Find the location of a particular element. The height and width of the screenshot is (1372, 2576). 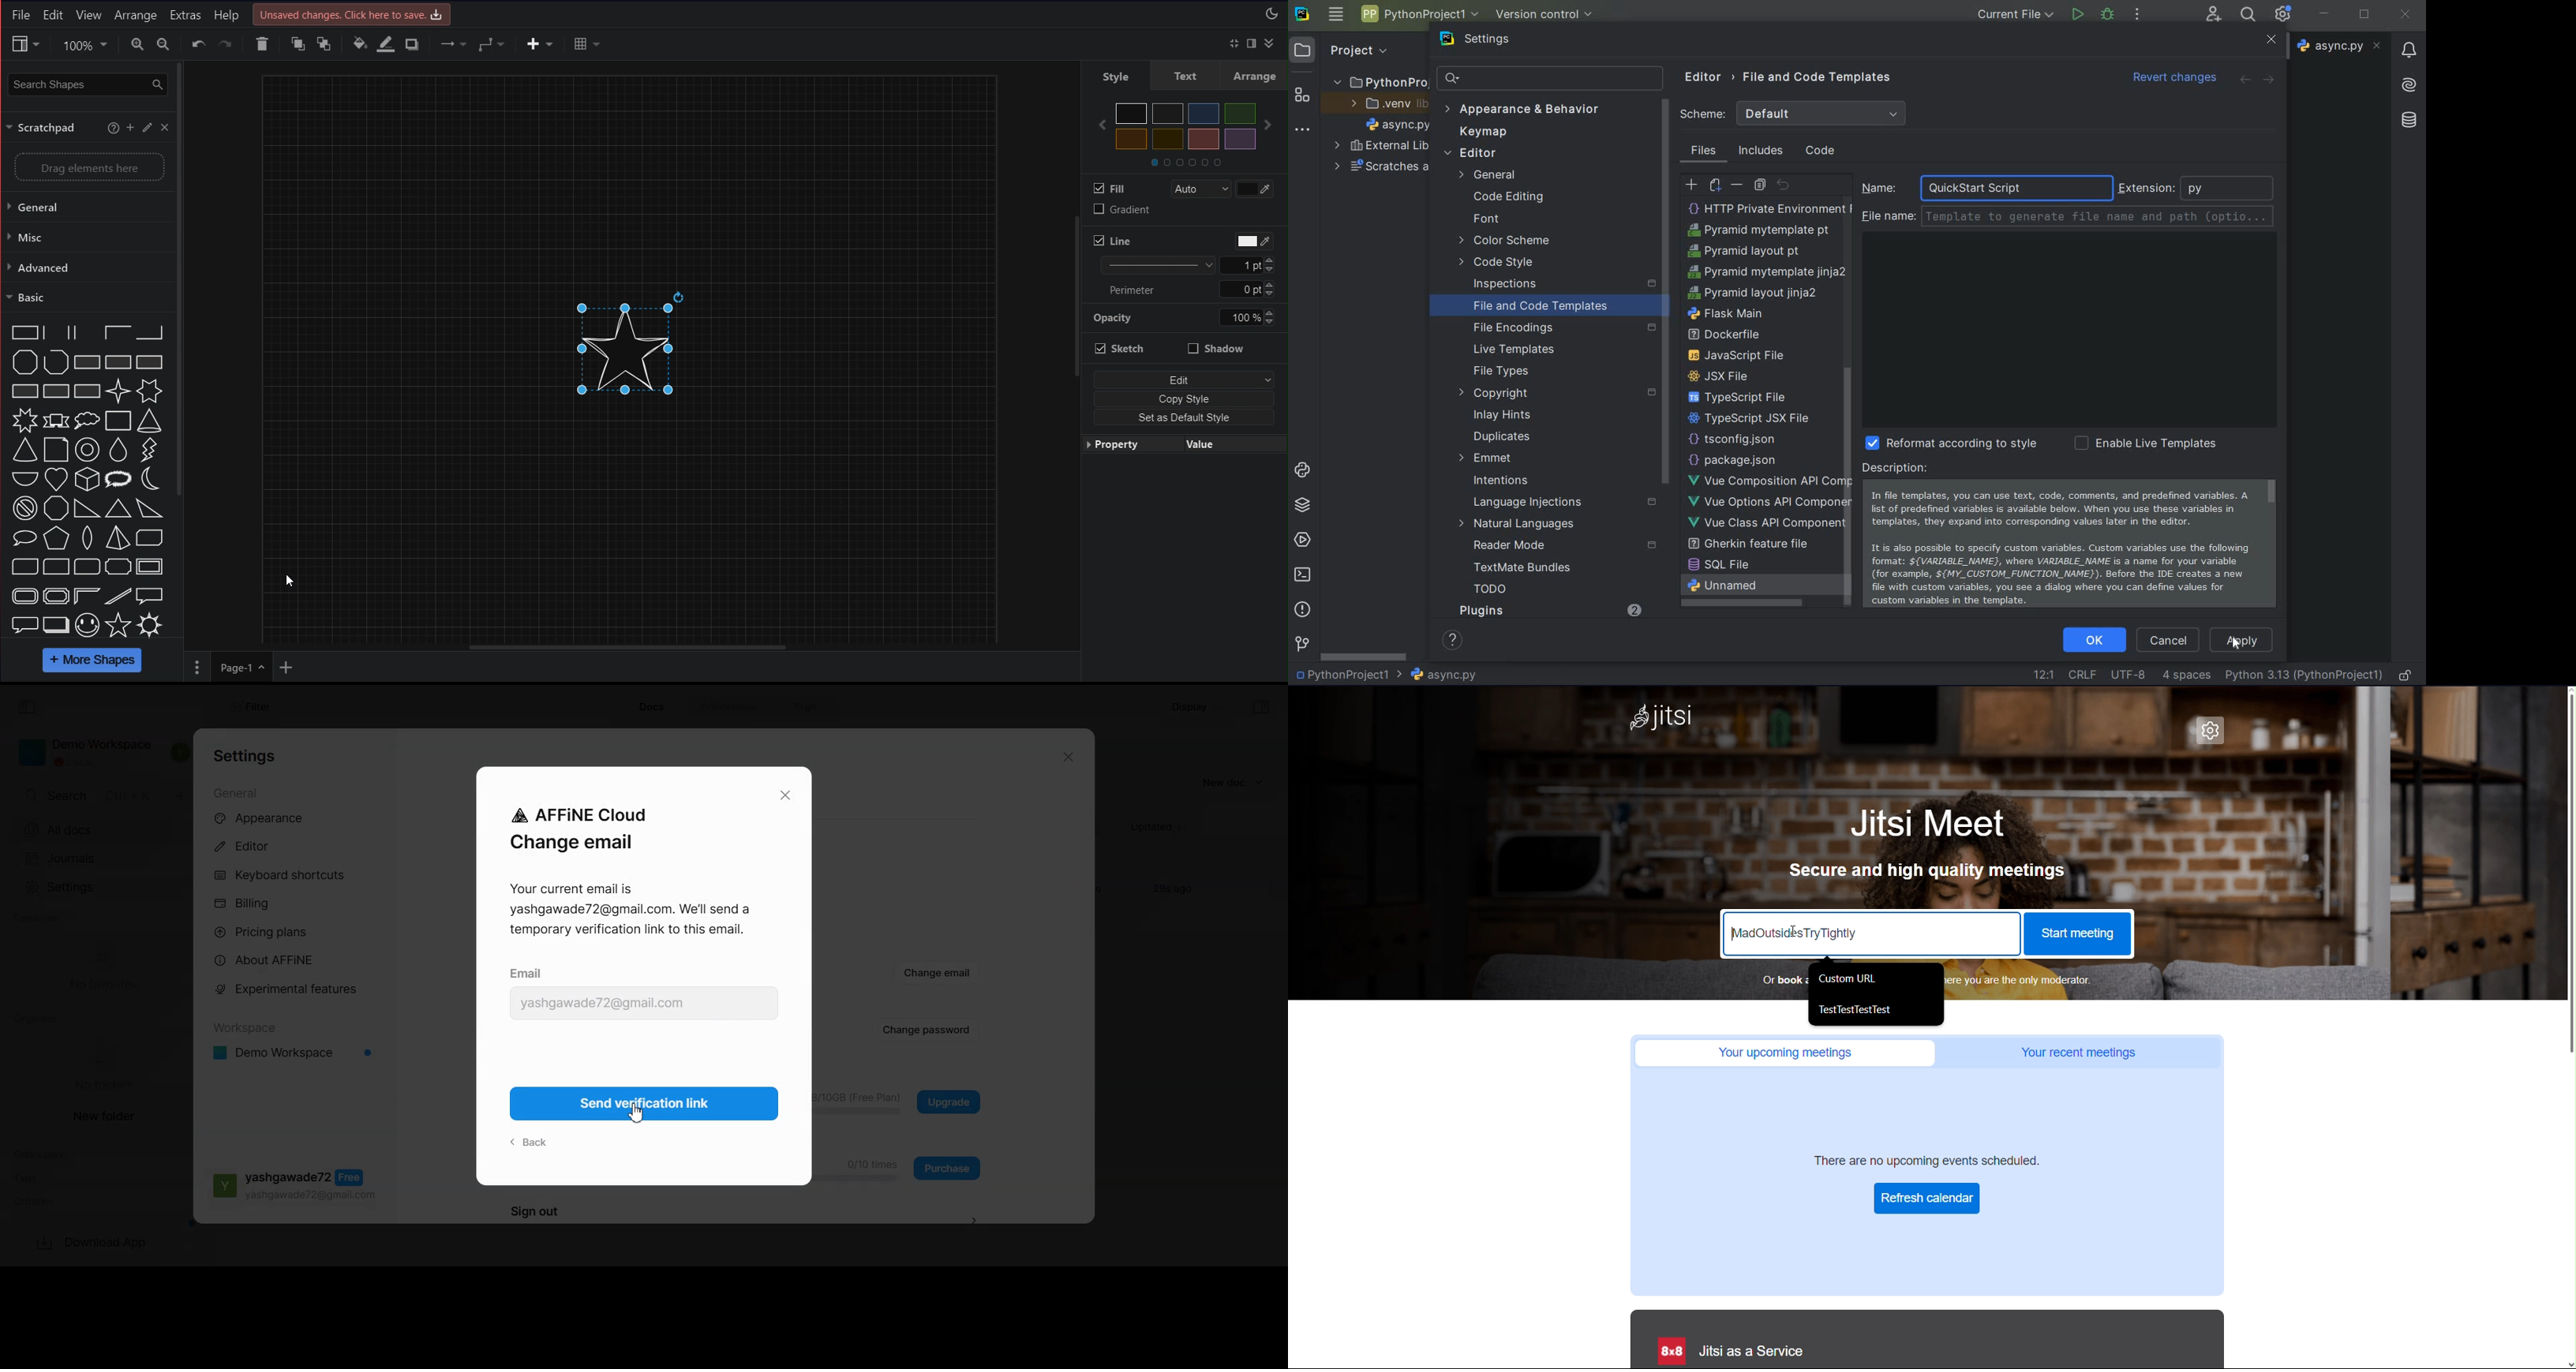

rectangular callout is located at coordinates (150, 596).